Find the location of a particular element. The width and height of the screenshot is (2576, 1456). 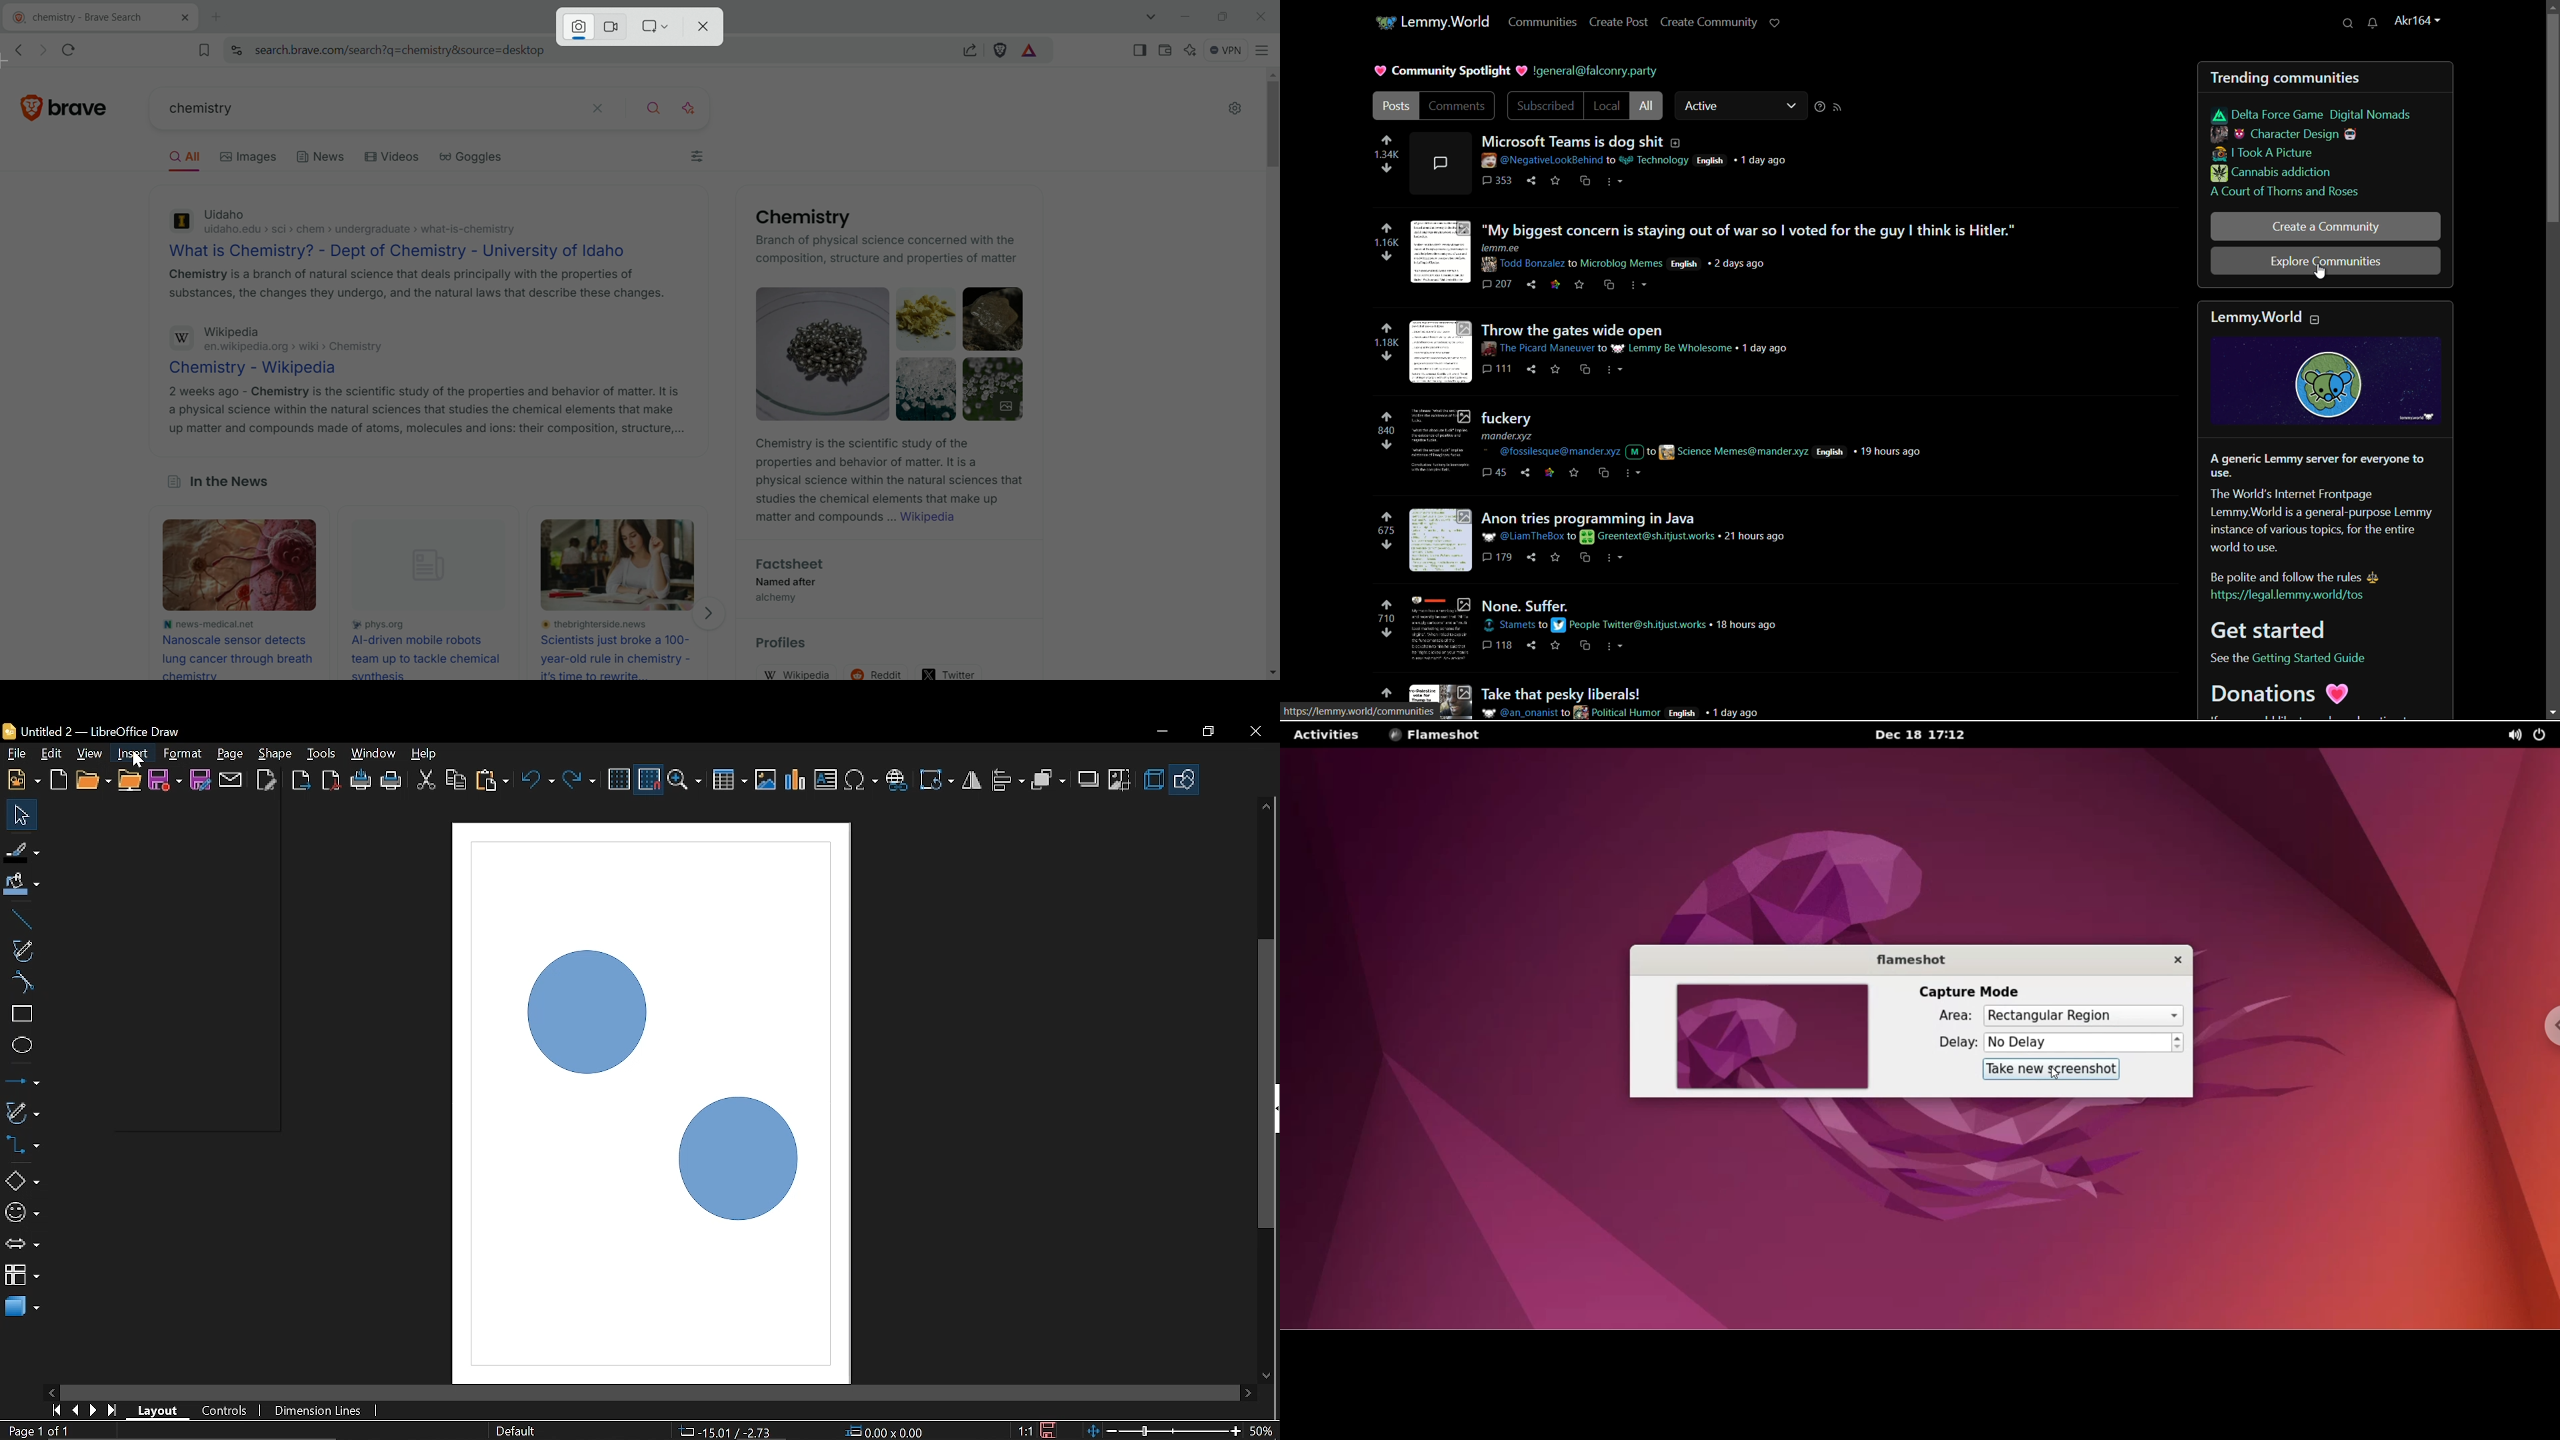

cross share is located at coordinates (1608, 285).